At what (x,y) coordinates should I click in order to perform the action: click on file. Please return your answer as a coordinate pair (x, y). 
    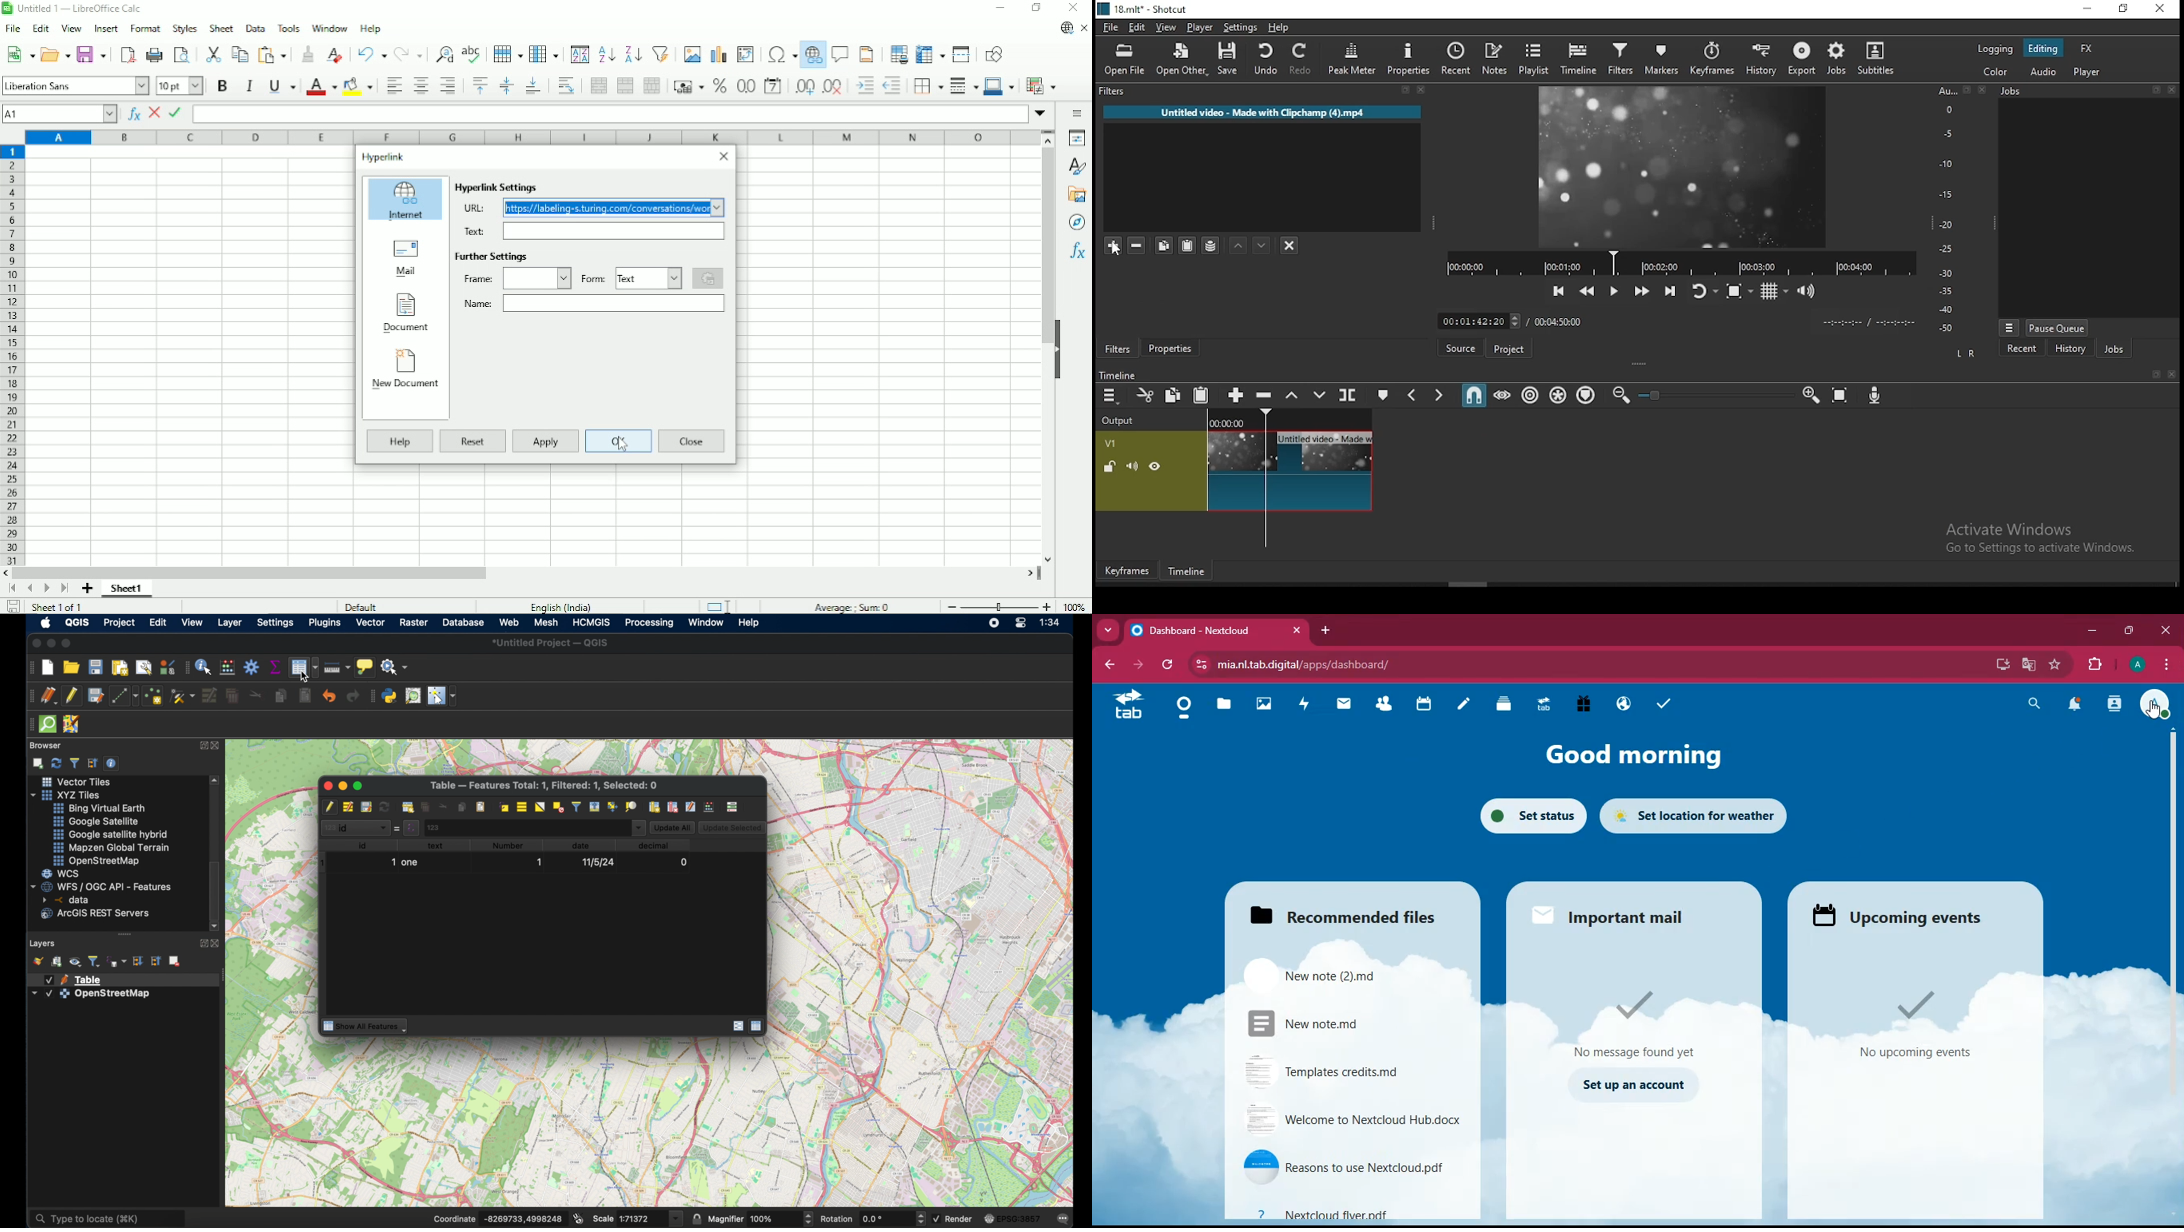
    Looking at the image, I should click on (1352, 1123).